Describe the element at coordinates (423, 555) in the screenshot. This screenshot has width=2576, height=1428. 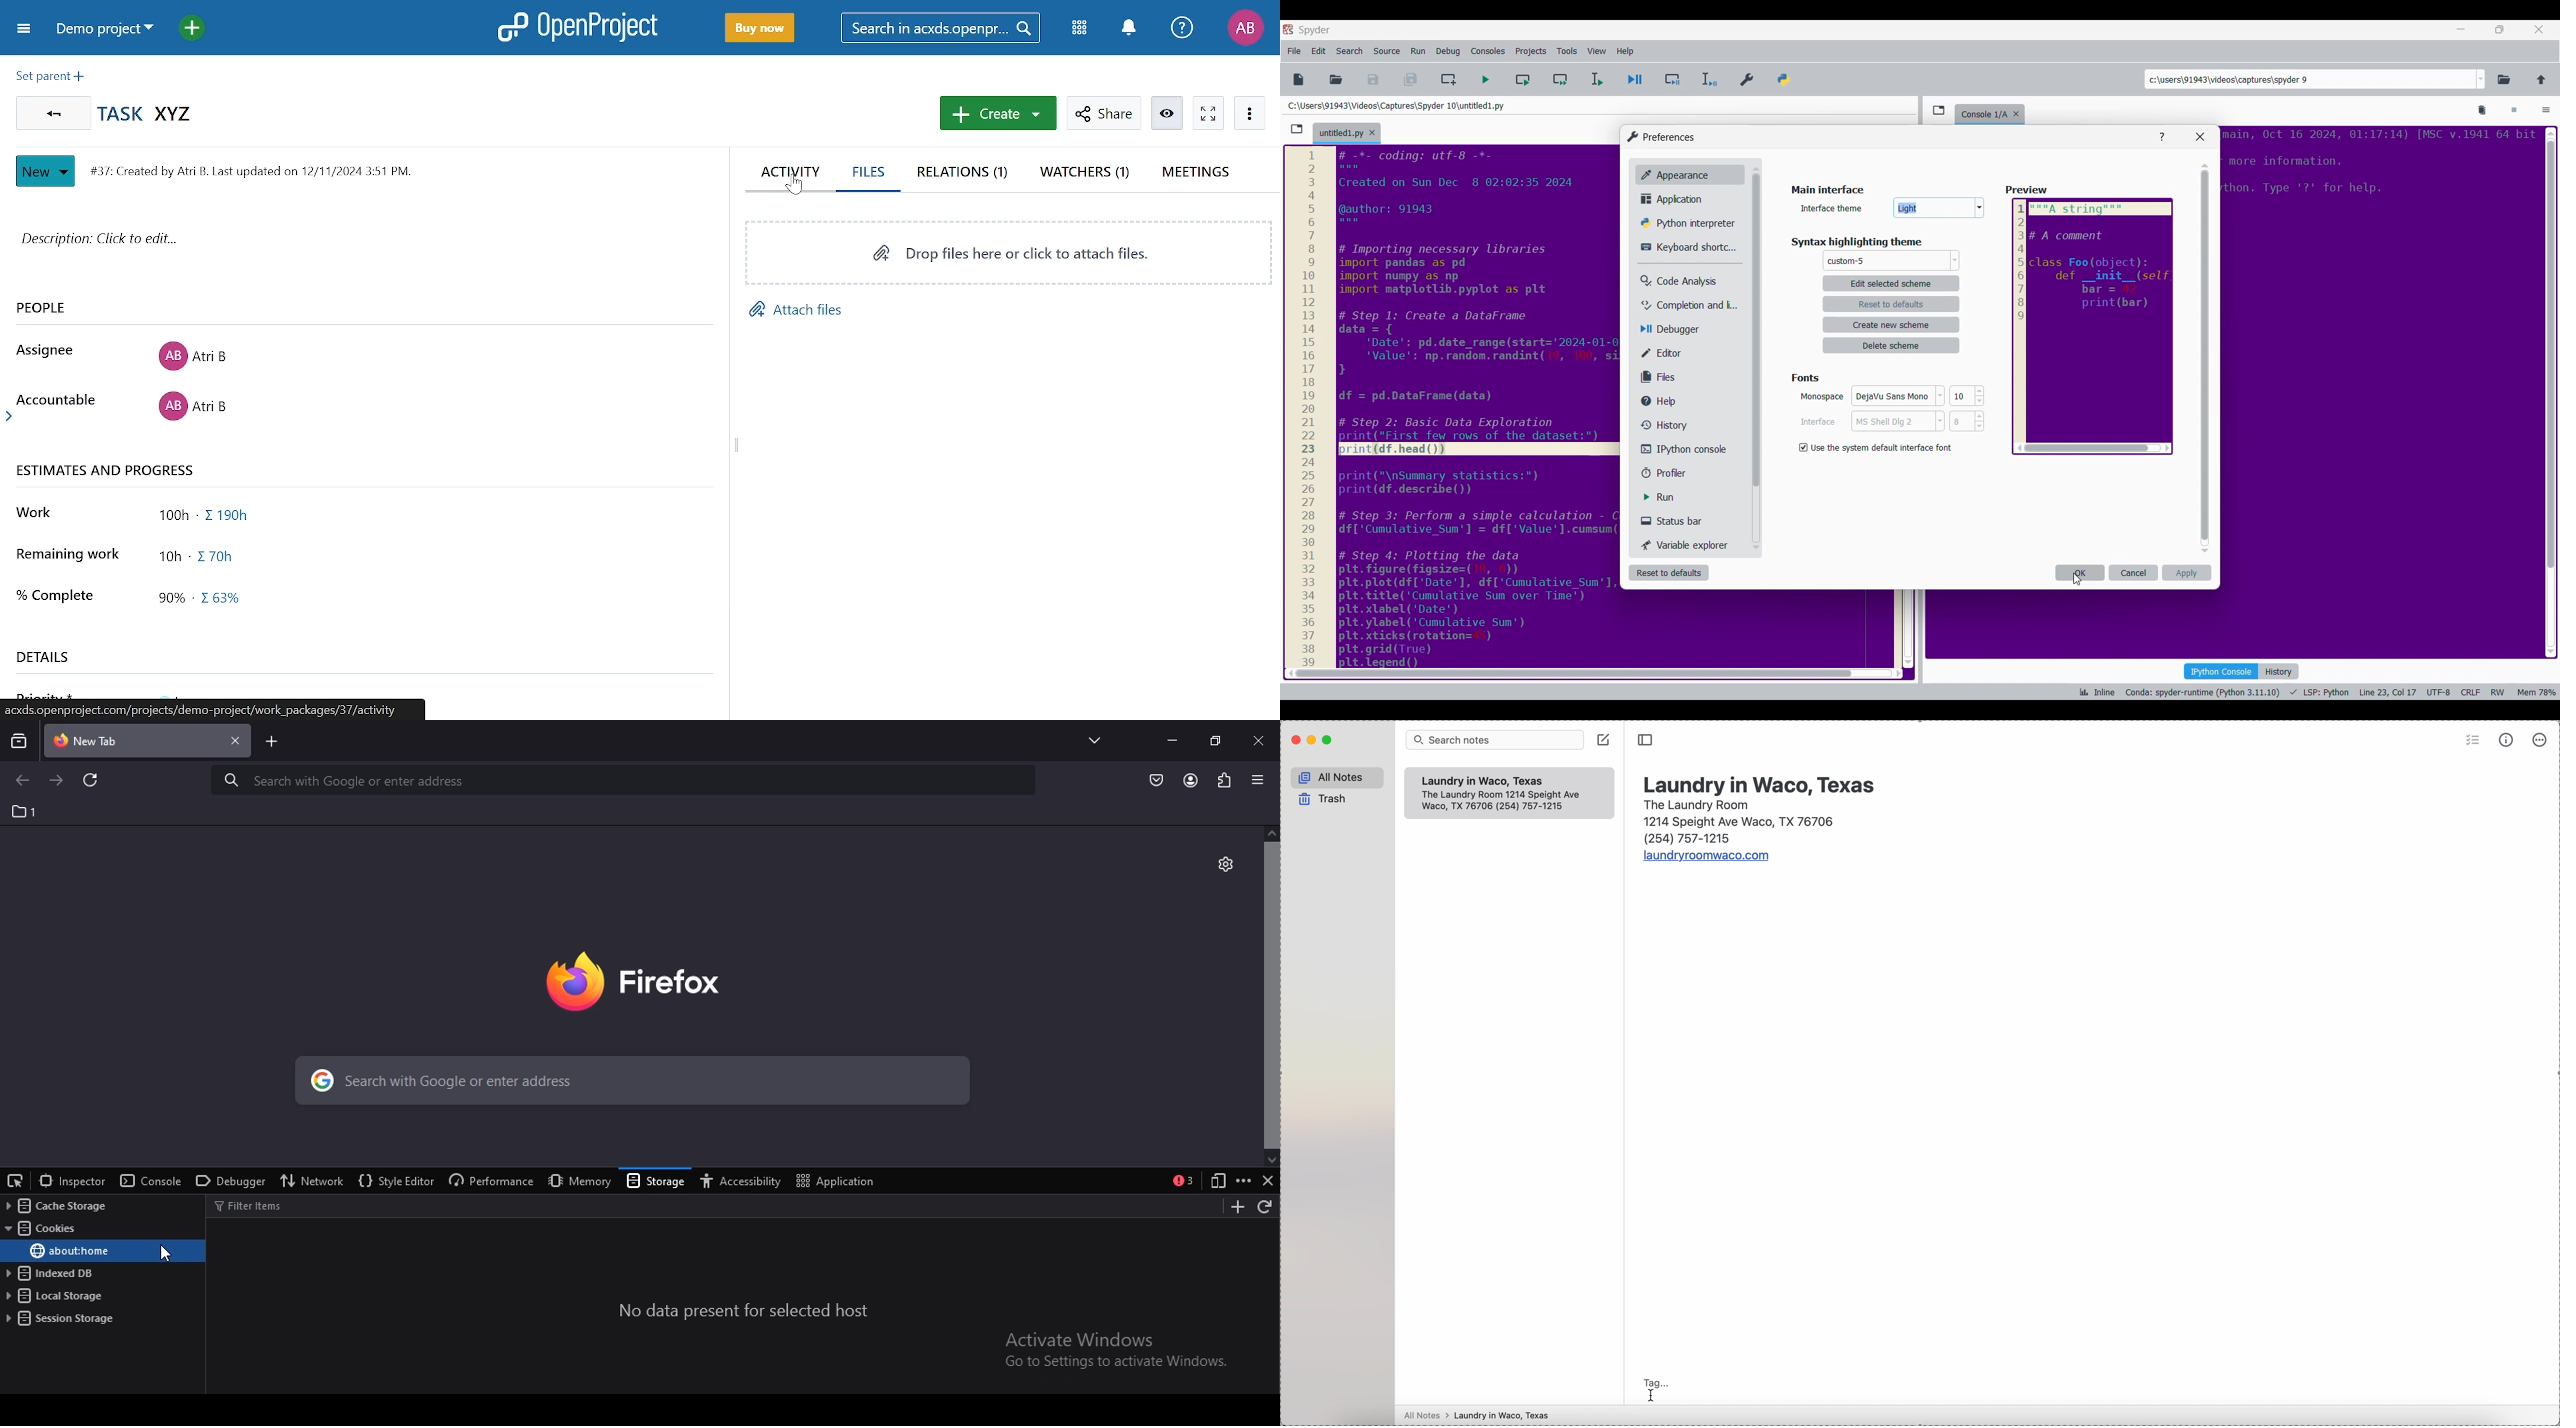
I see `Remaining work` at that location.